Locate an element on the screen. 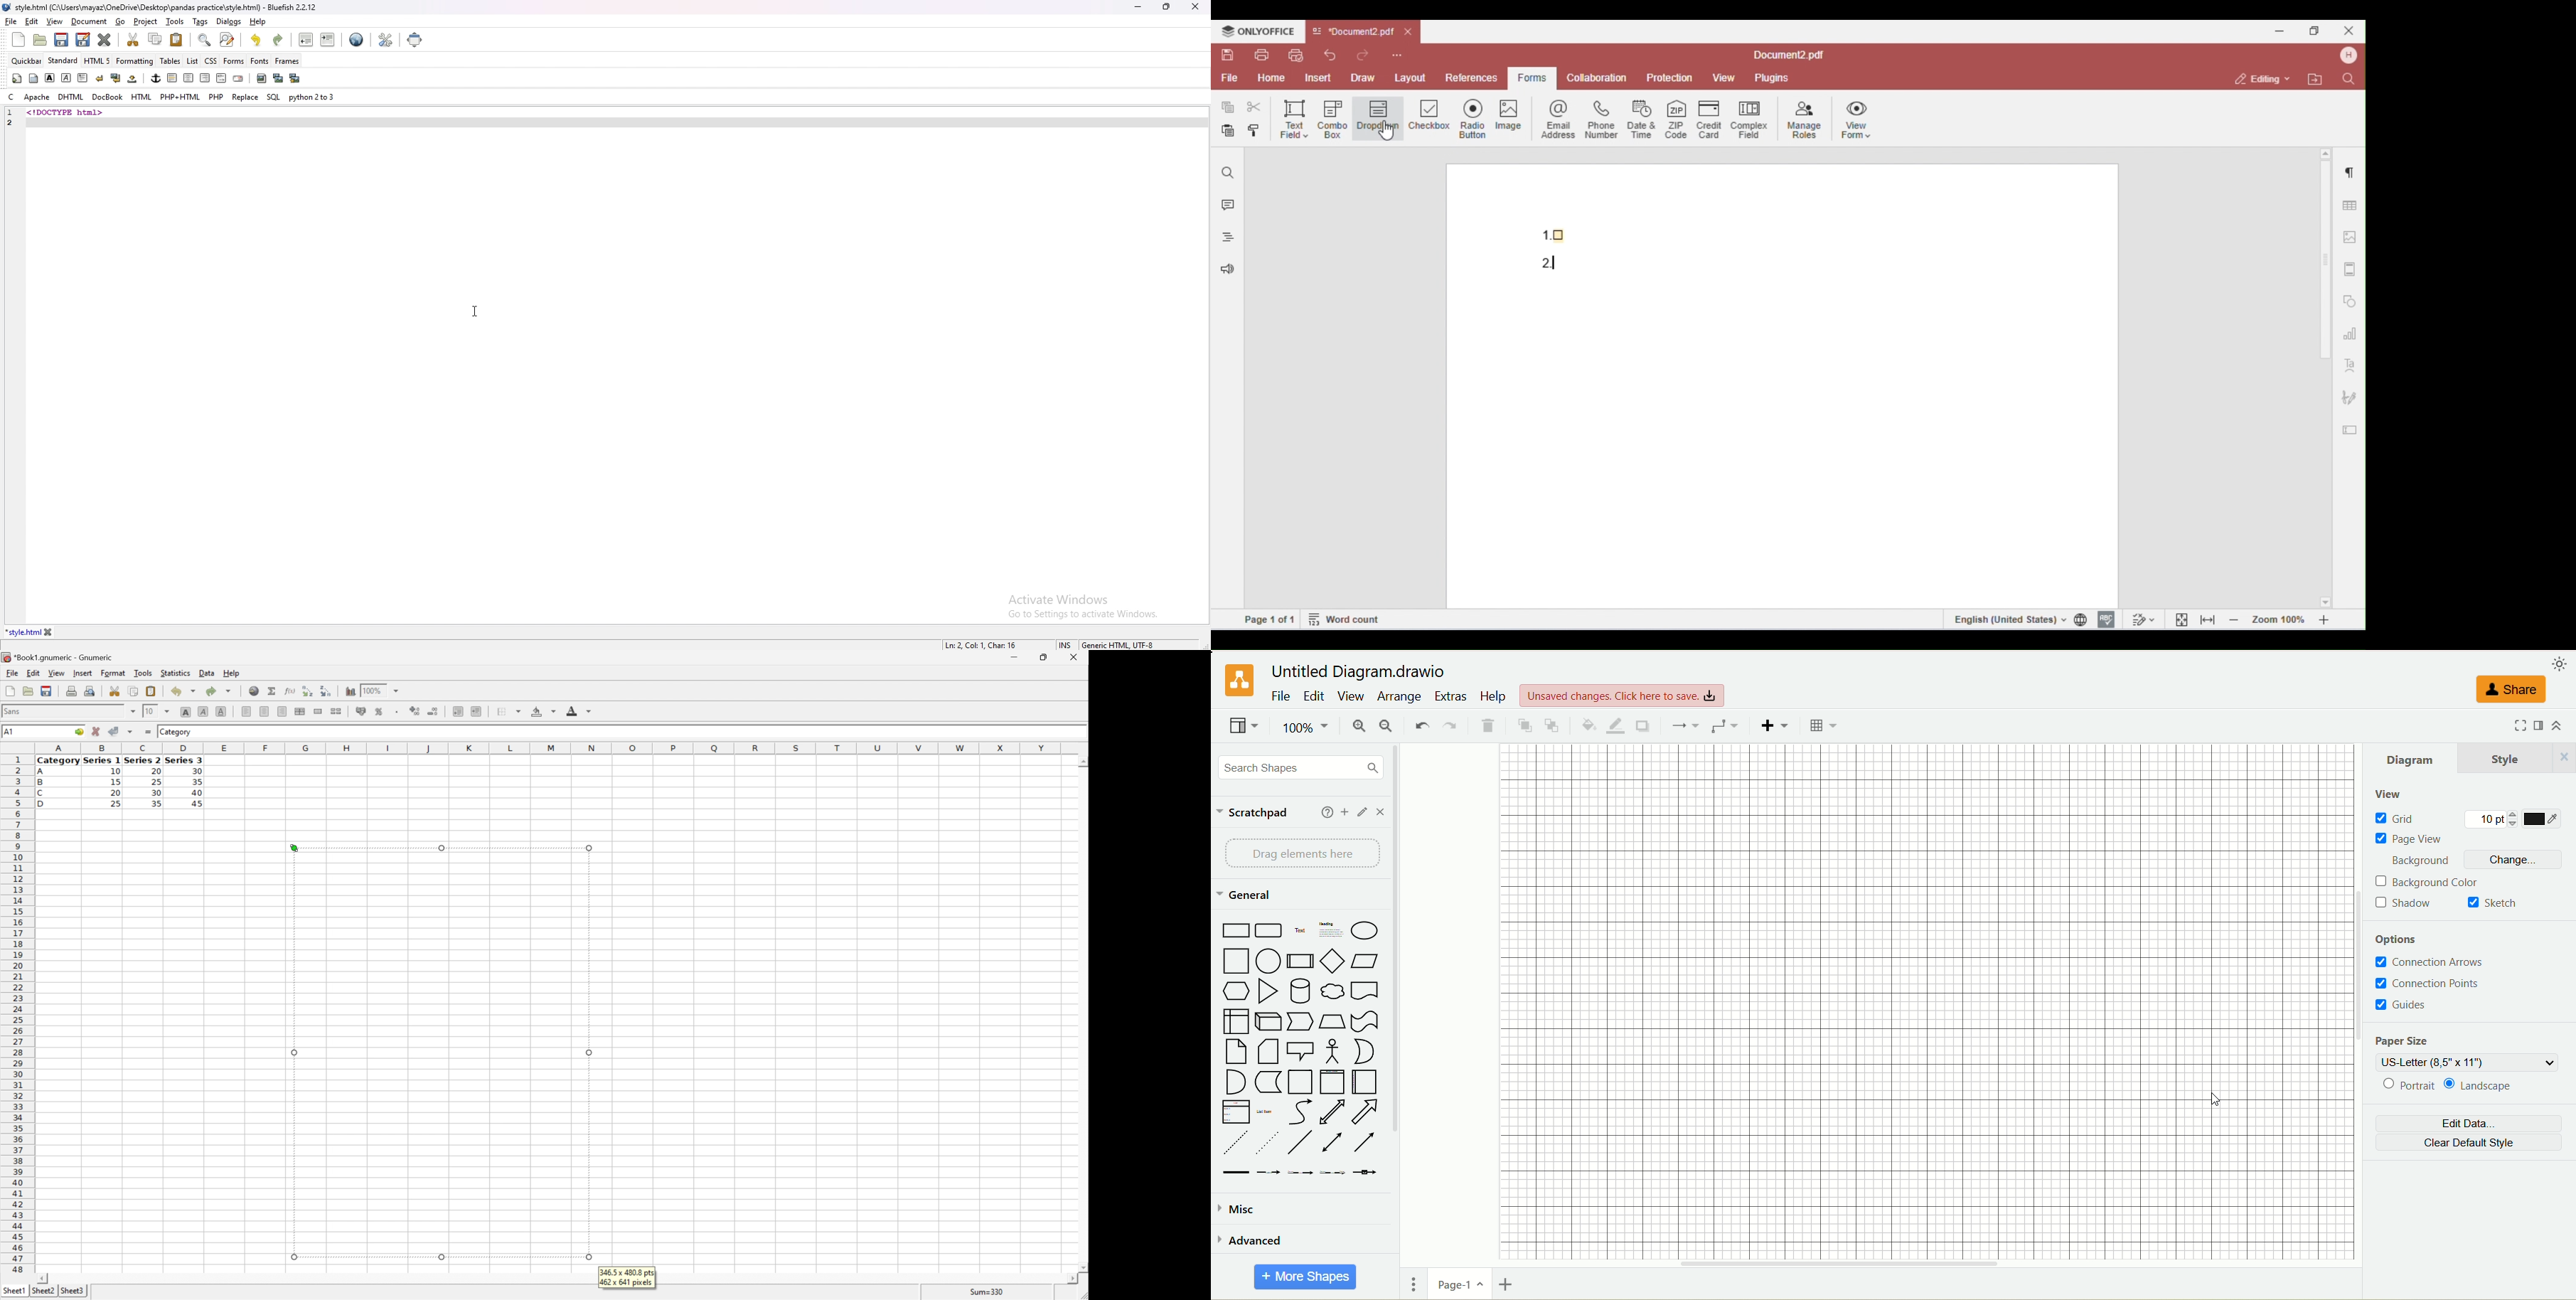 The image size is (2576, 1316). file is located at coordinates (1281, 696).